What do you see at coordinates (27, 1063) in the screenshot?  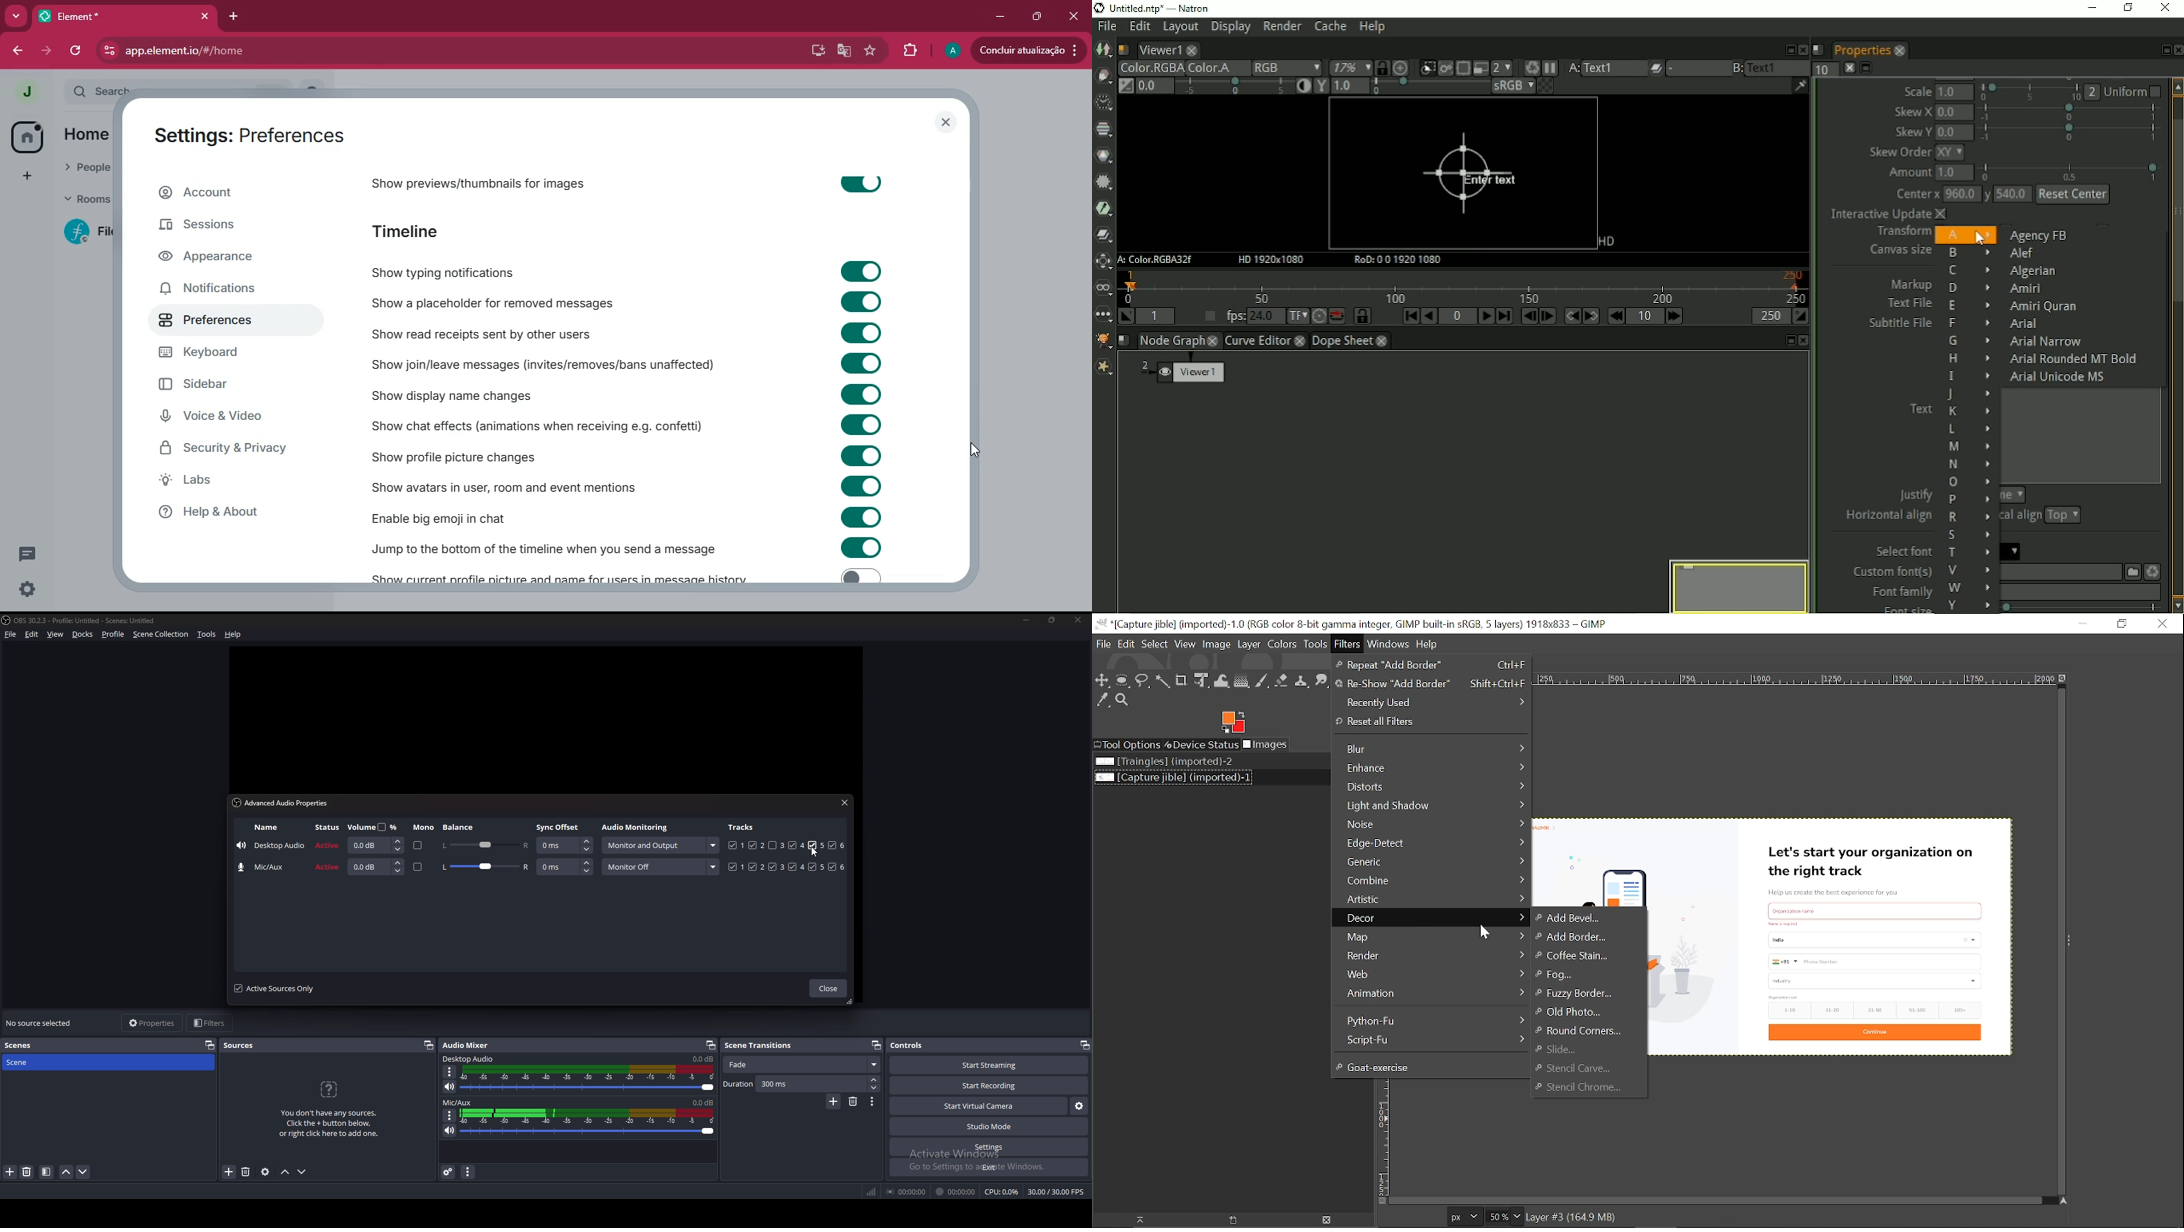 I see `scene` at bounding box center [27, 1063].